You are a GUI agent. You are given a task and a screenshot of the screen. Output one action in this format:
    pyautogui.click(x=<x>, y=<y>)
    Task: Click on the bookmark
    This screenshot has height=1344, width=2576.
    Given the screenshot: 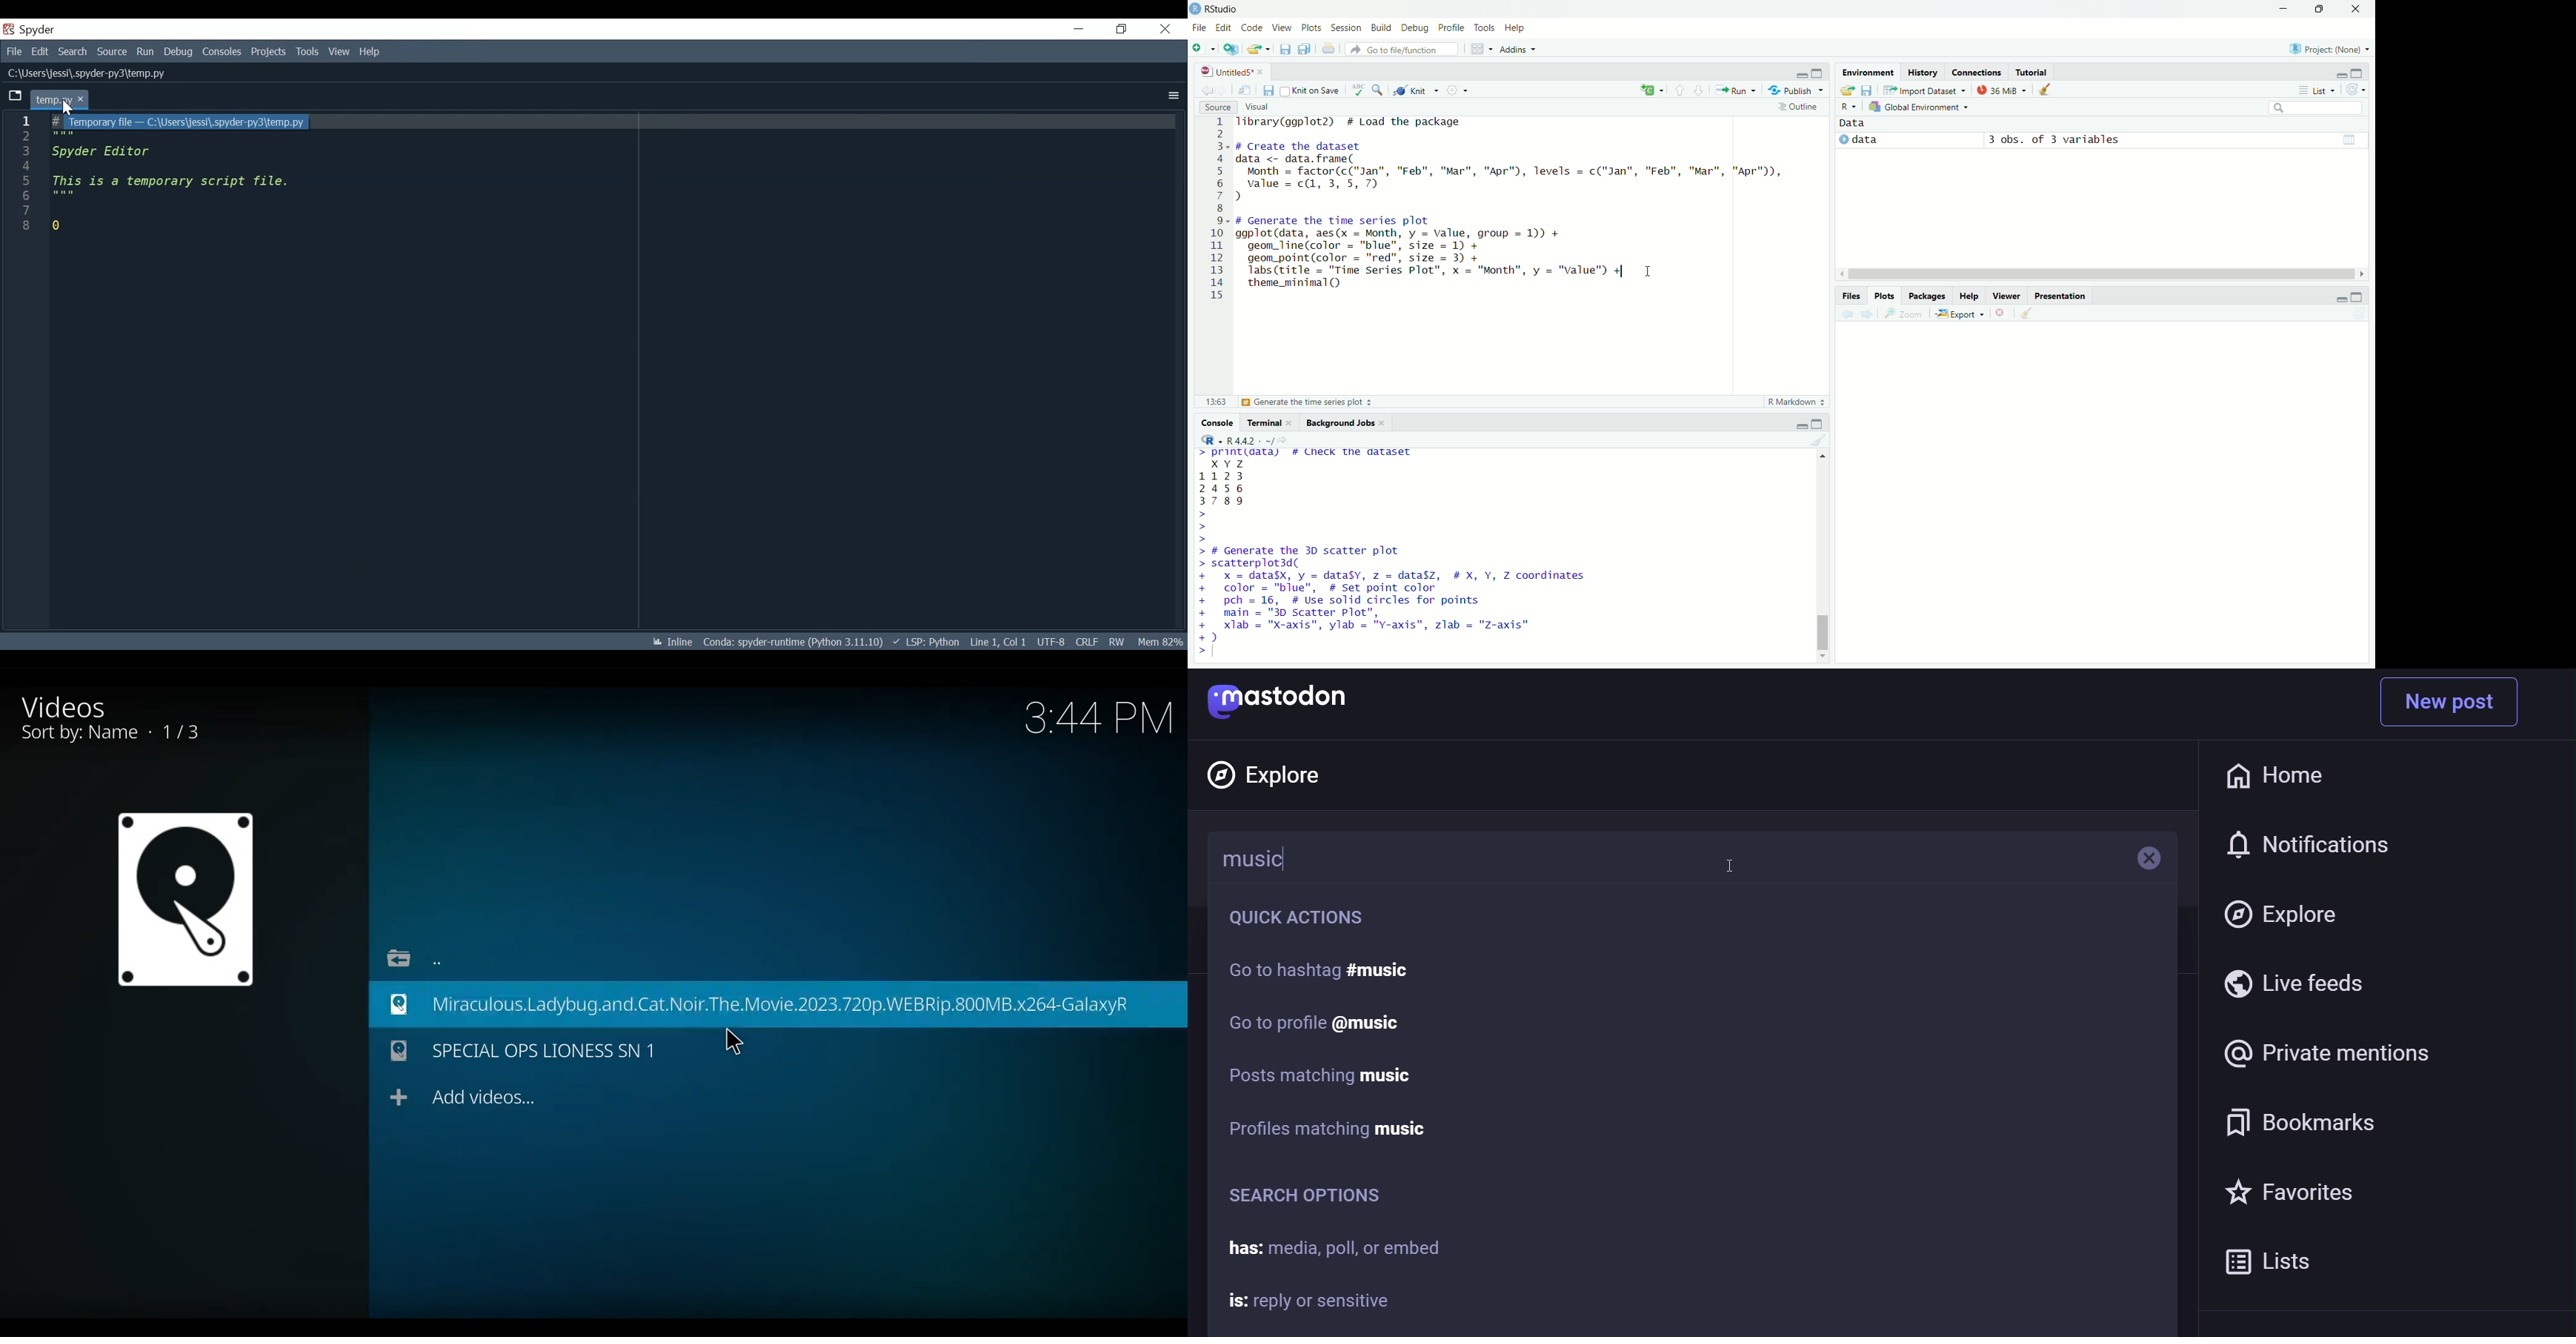 What is the action you would take?
    pyautogui.click(x=2295, y=1121)
    